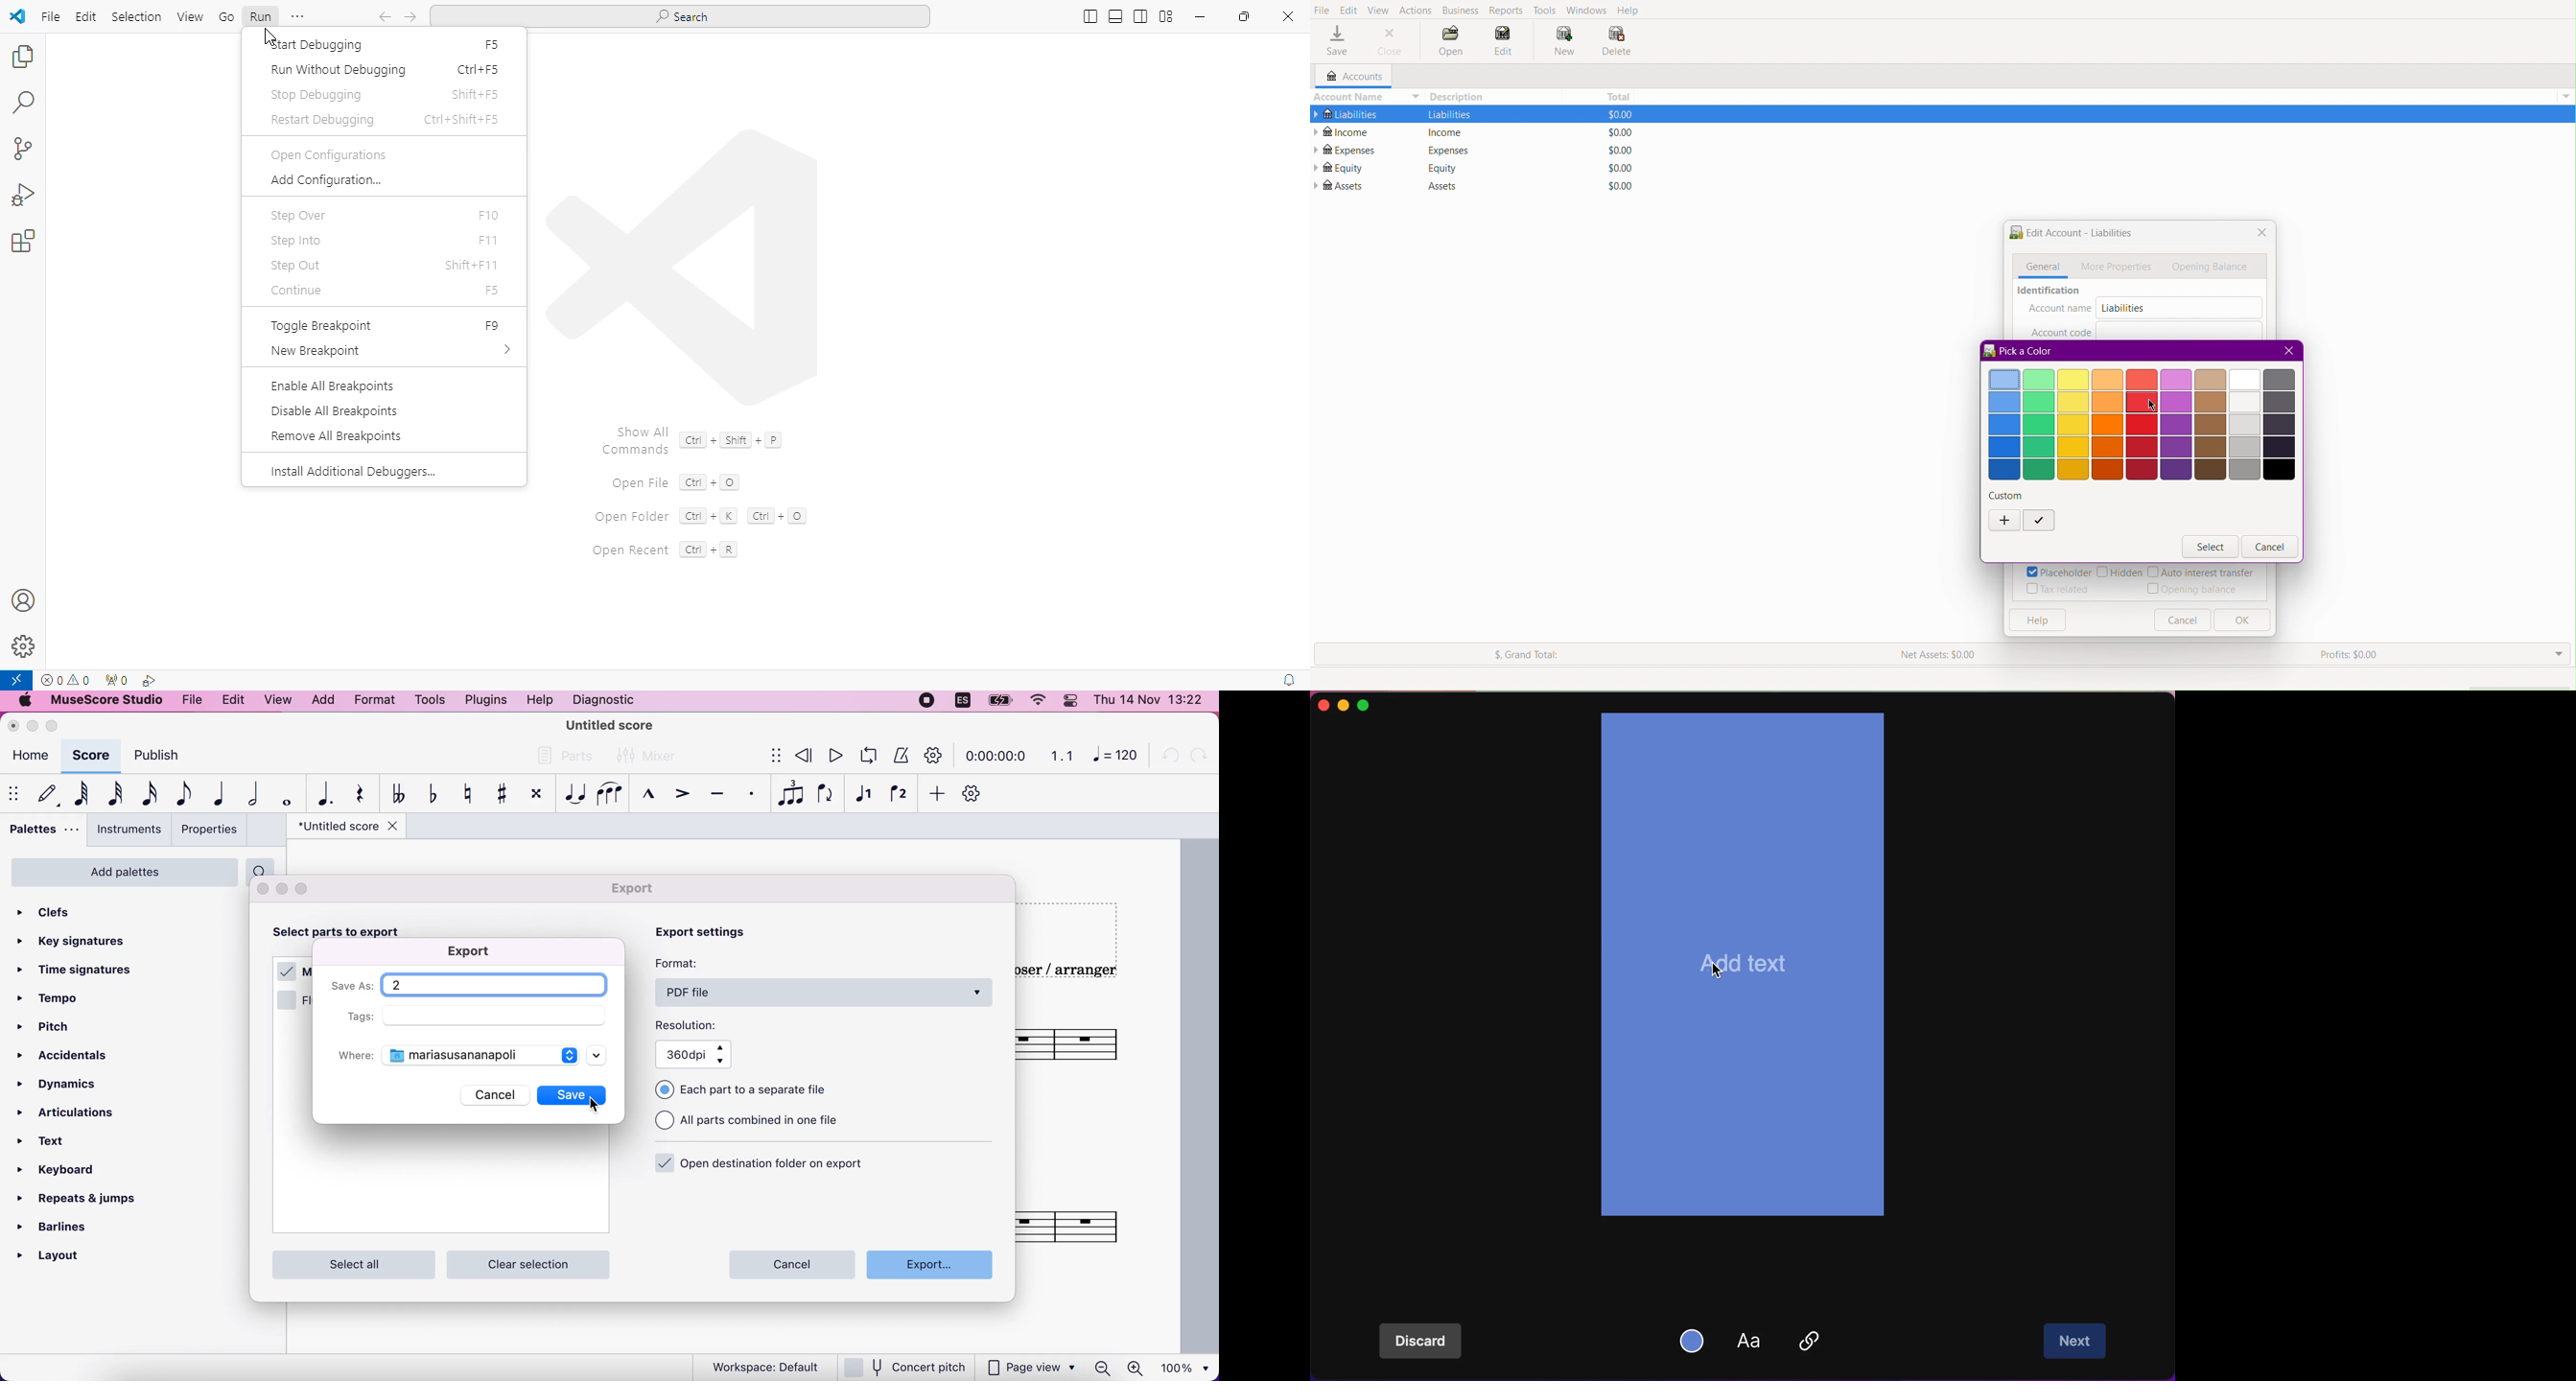  What do you see at coordinates (70, 1060) in the screenshot?
I see `accidentals` at bounding box center [70, 1060].